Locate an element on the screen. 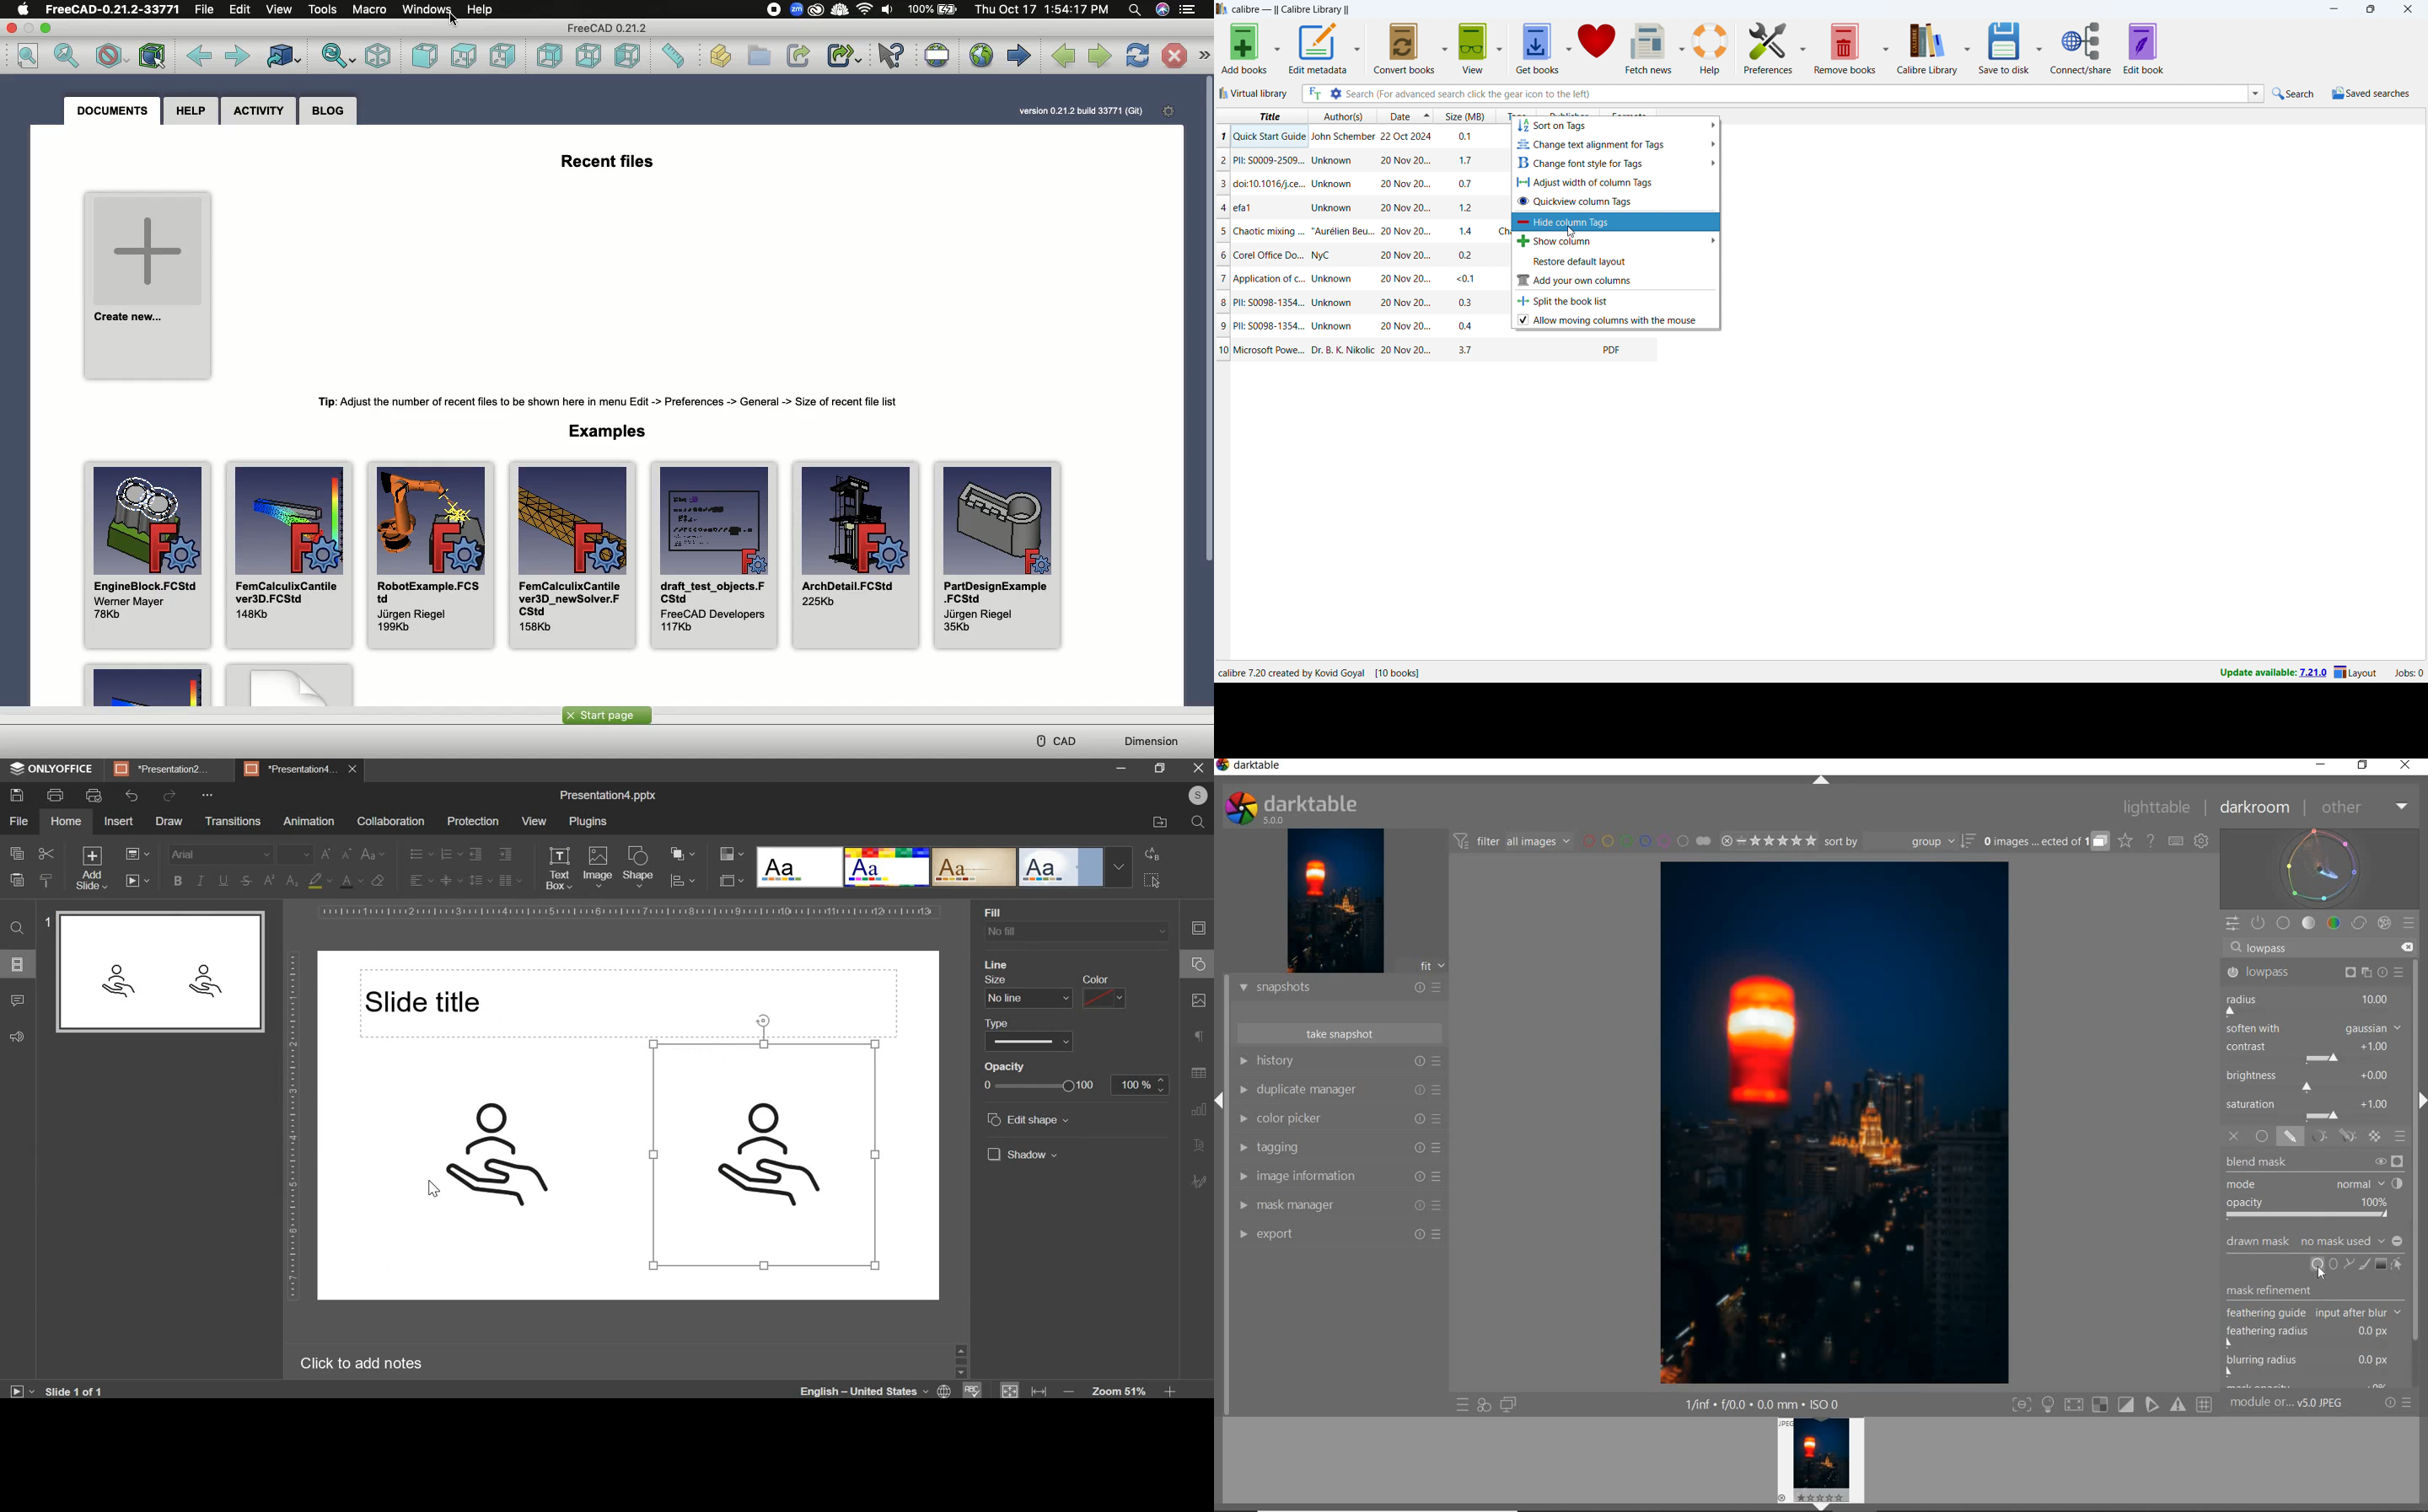  expand/collapse is located at coordinates (2419, 1105).